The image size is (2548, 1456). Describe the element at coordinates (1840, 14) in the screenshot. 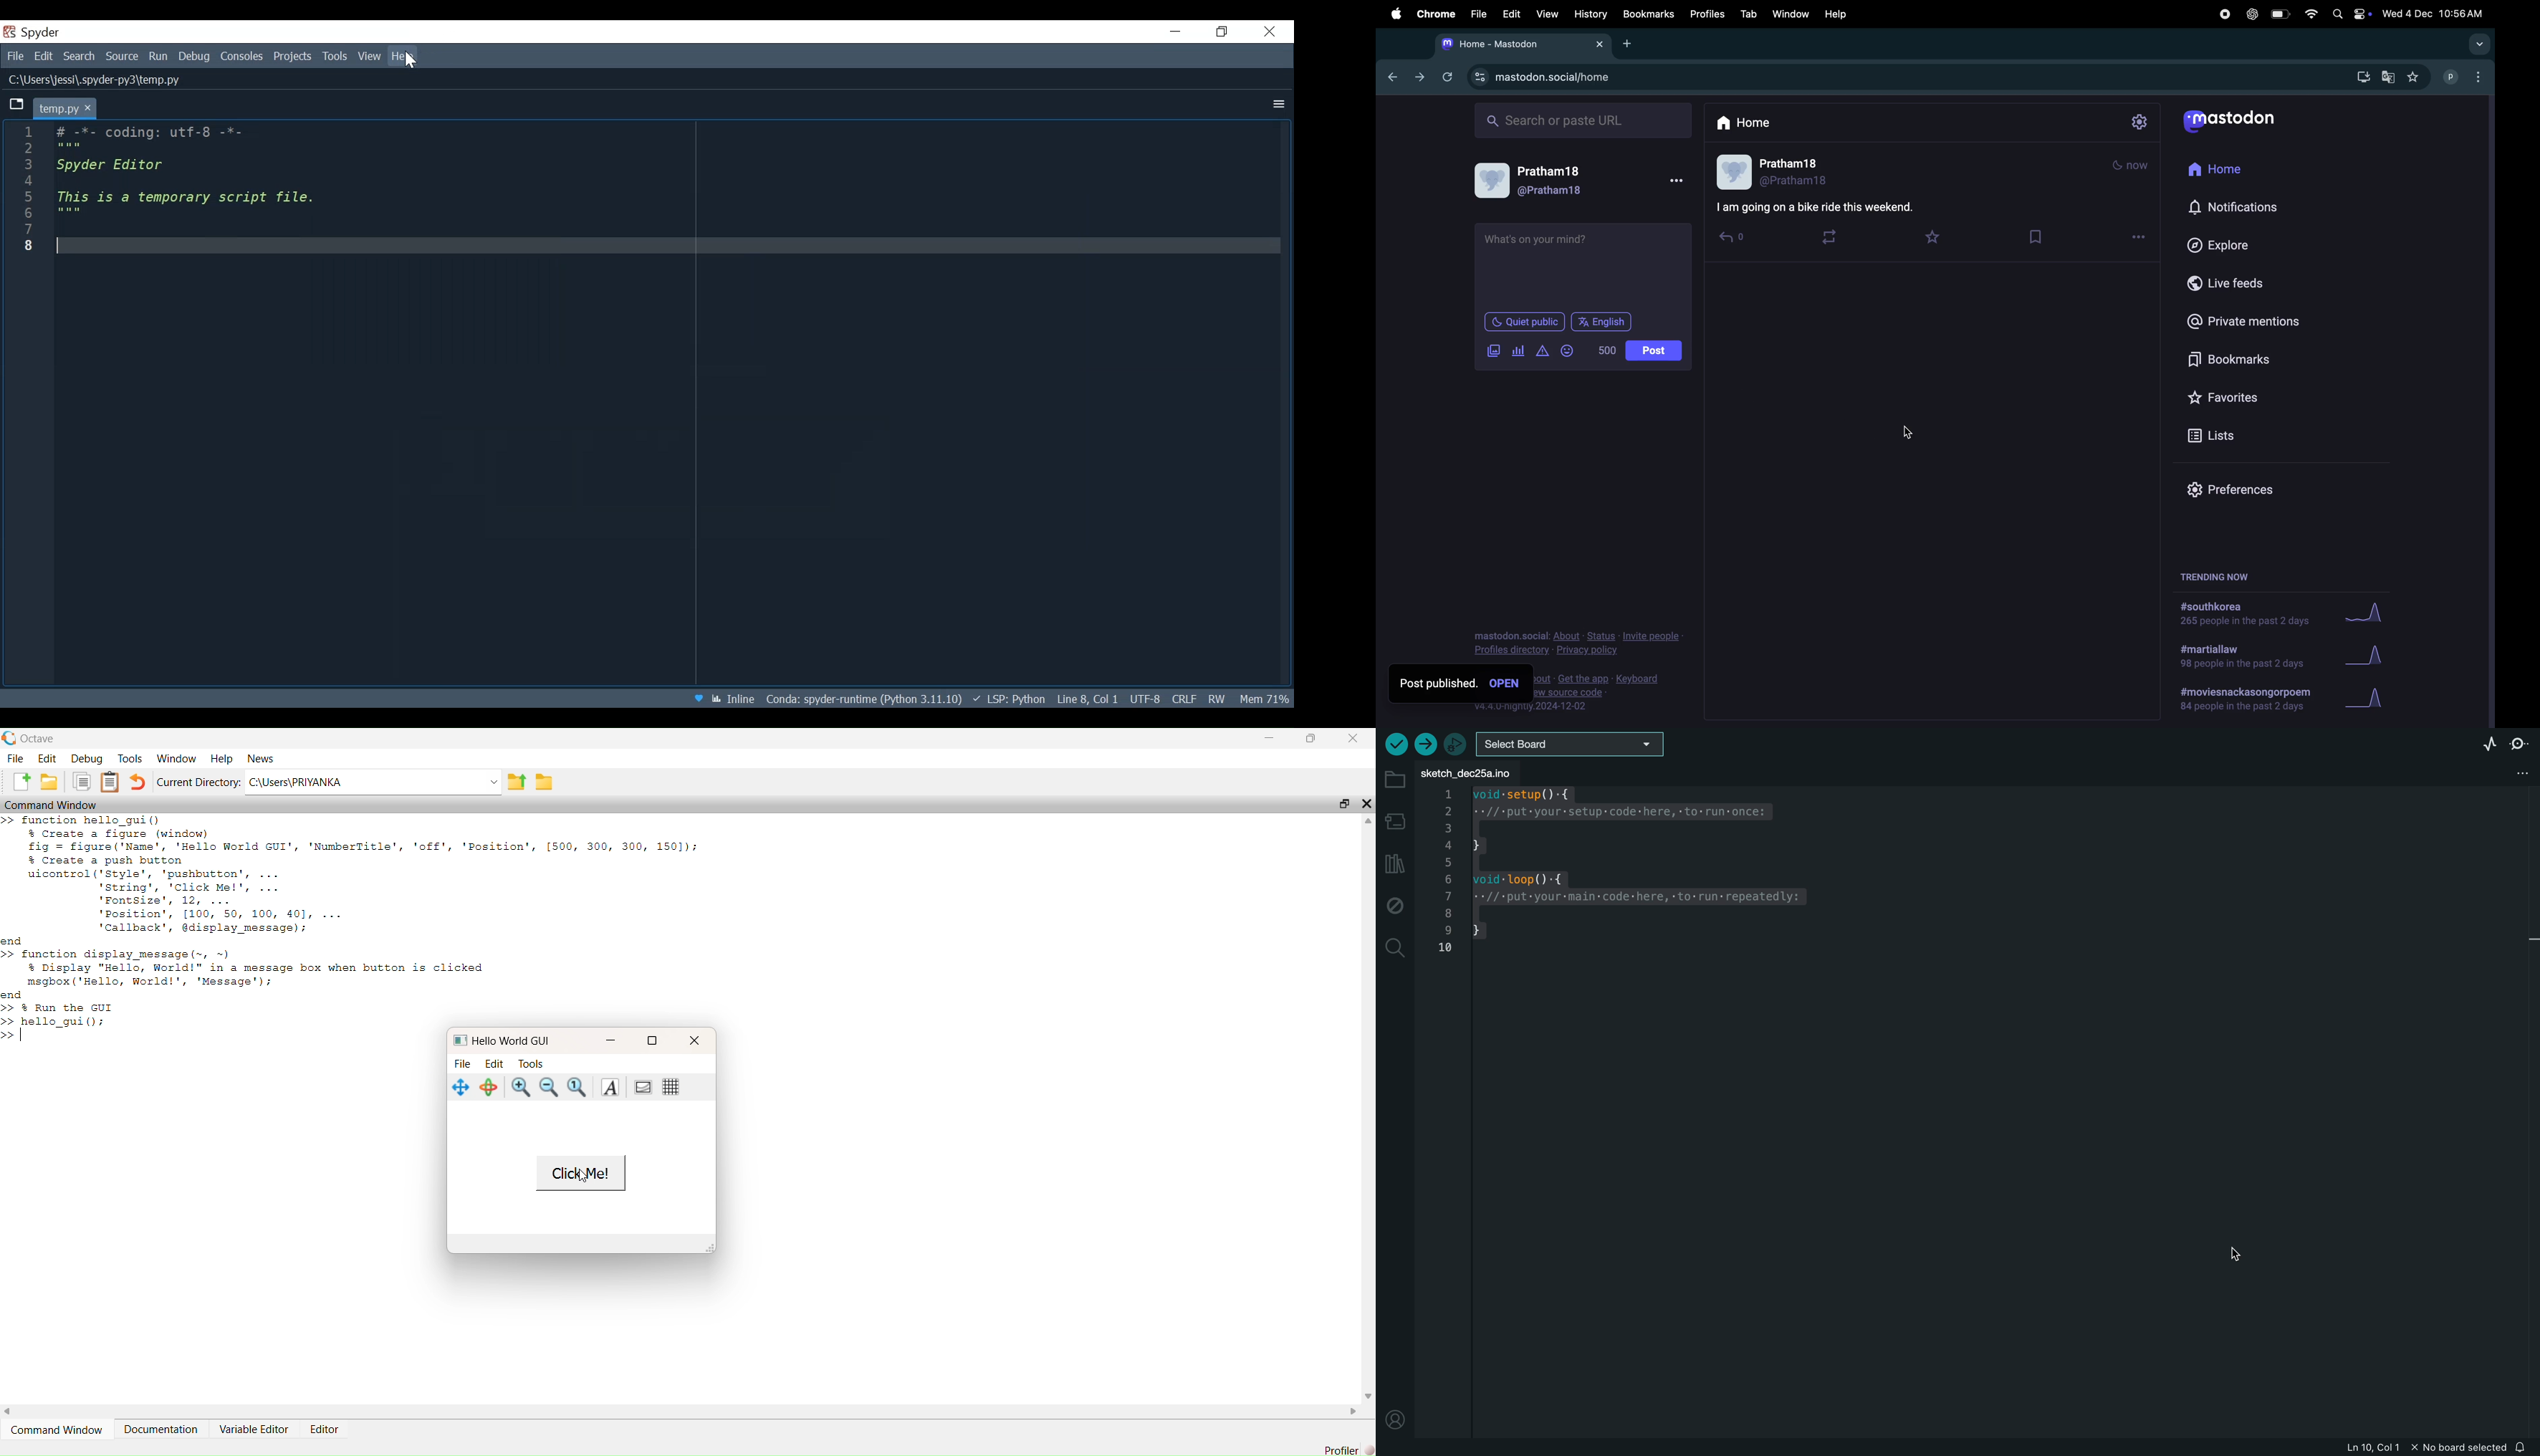

I see `hlep` at that location.